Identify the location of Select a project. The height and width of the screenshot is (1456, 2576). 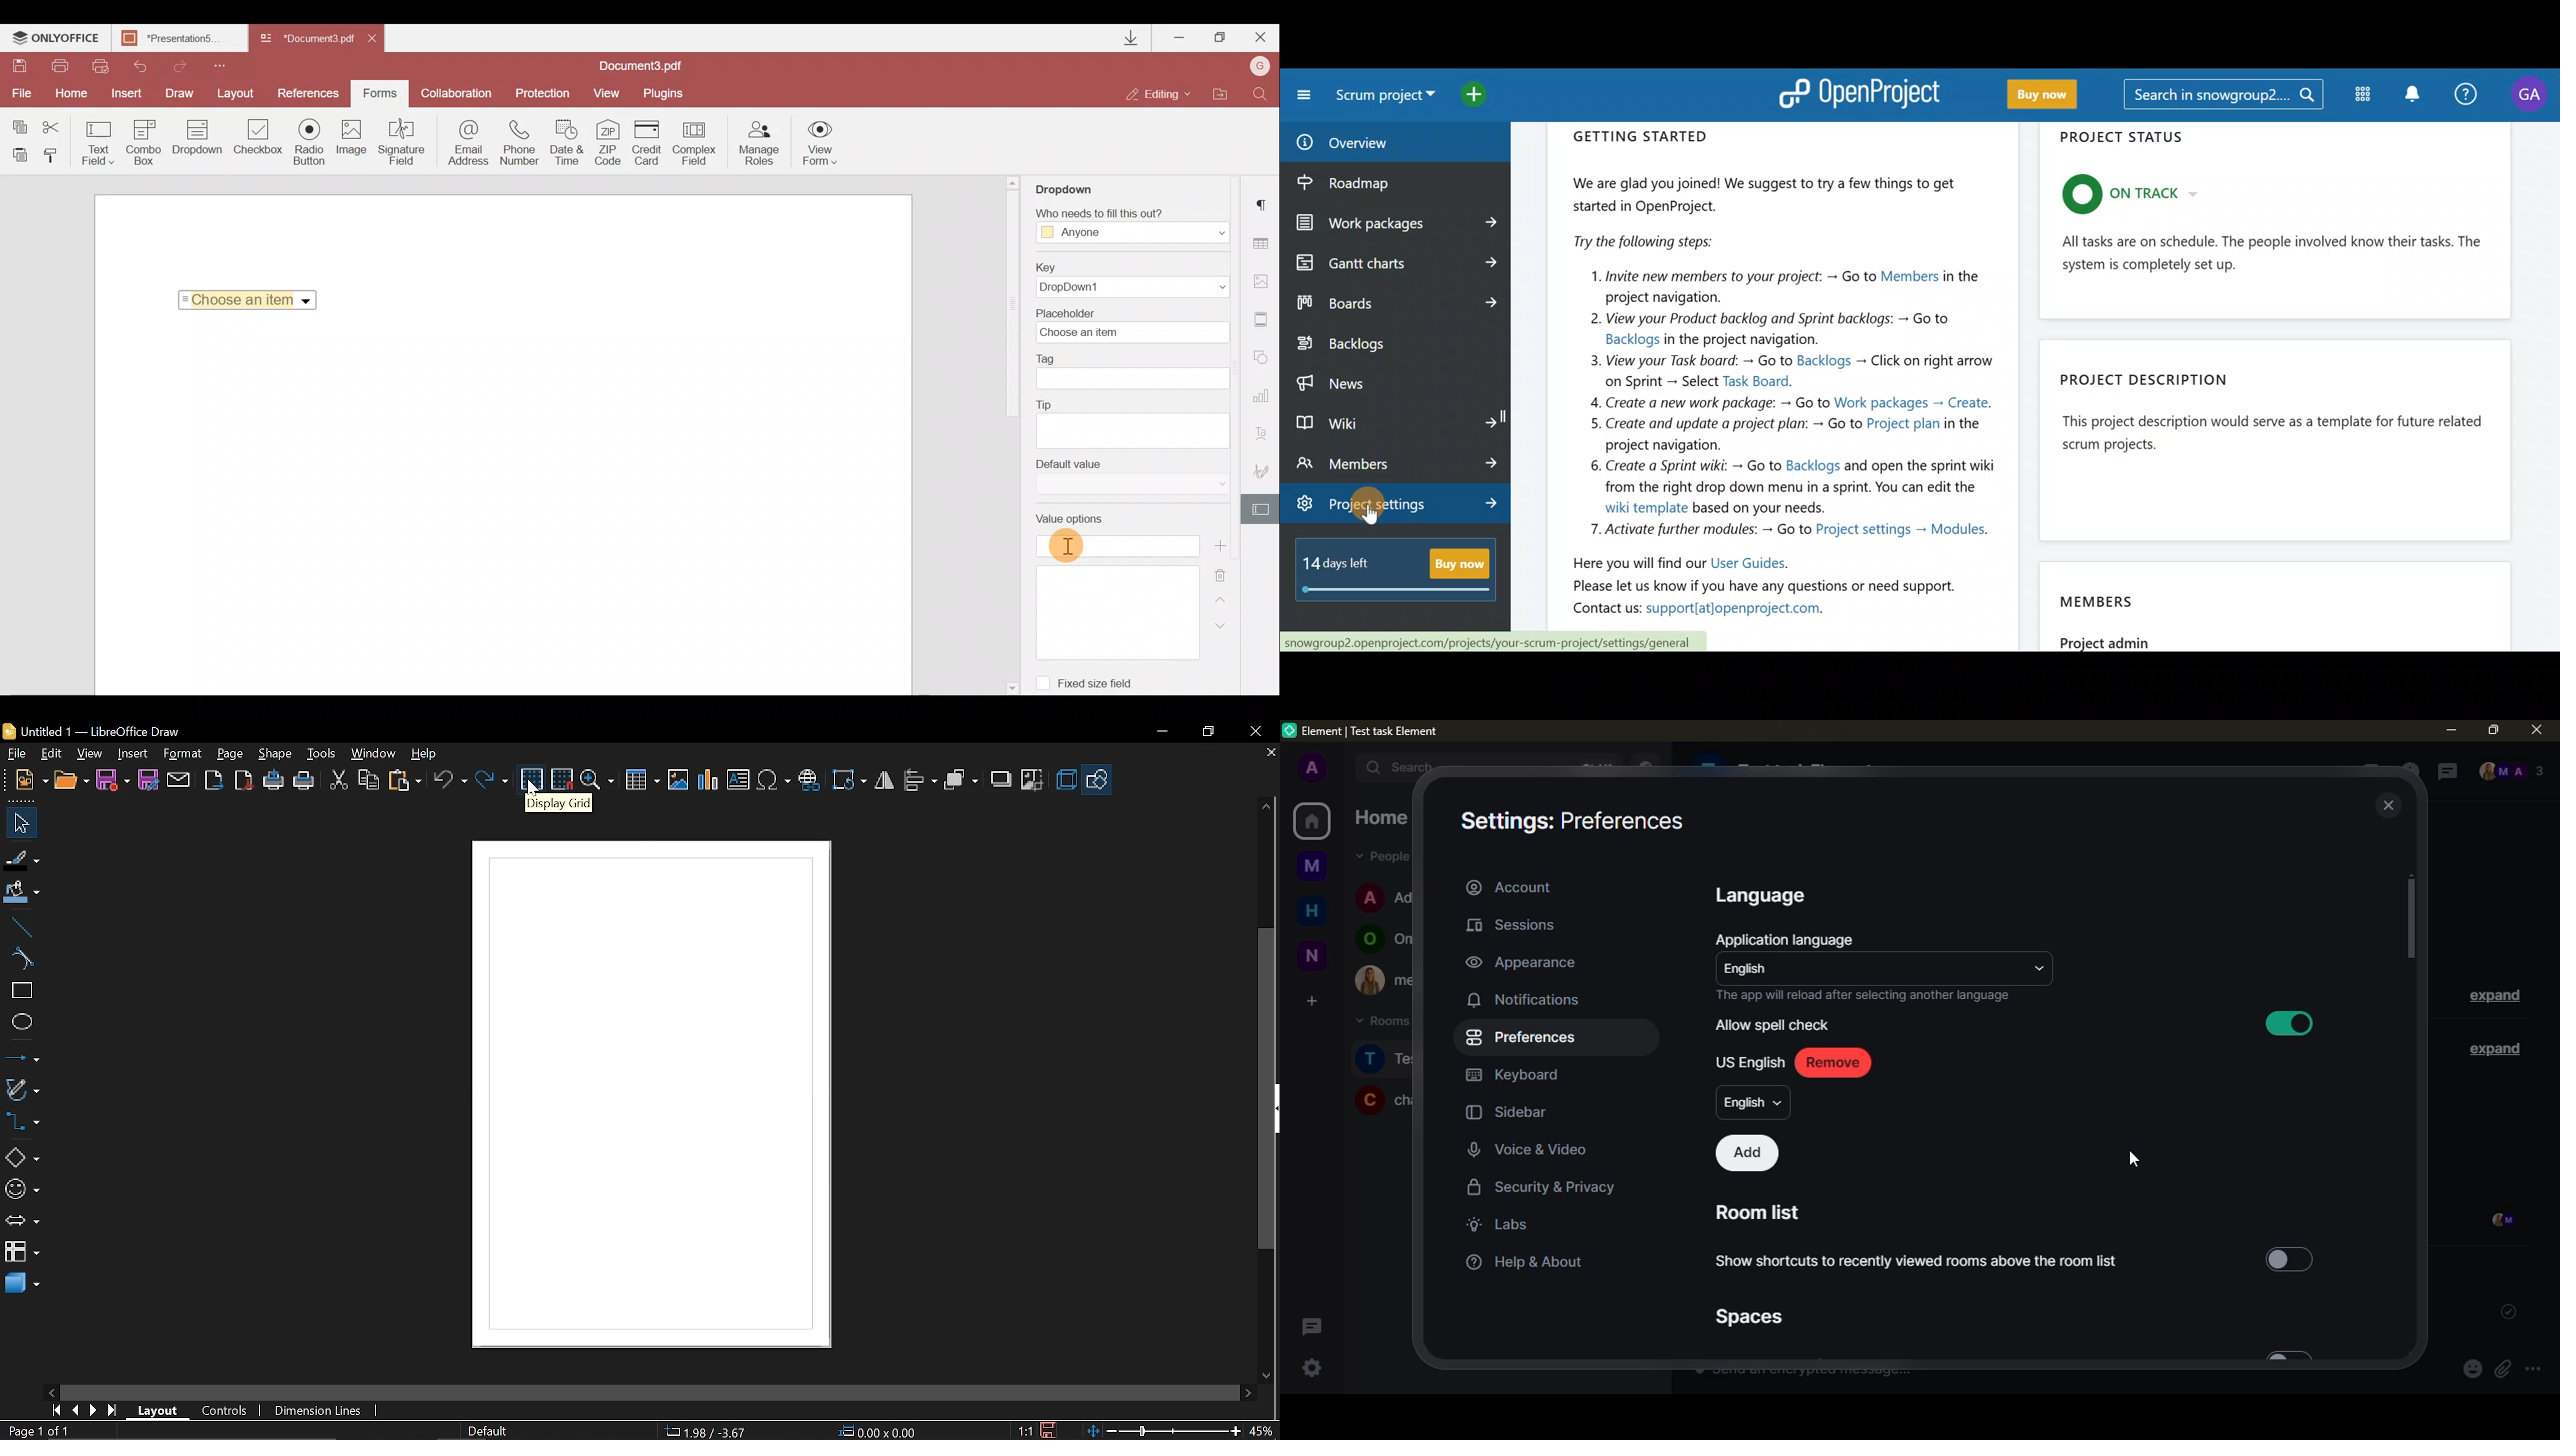
(1388, 100).